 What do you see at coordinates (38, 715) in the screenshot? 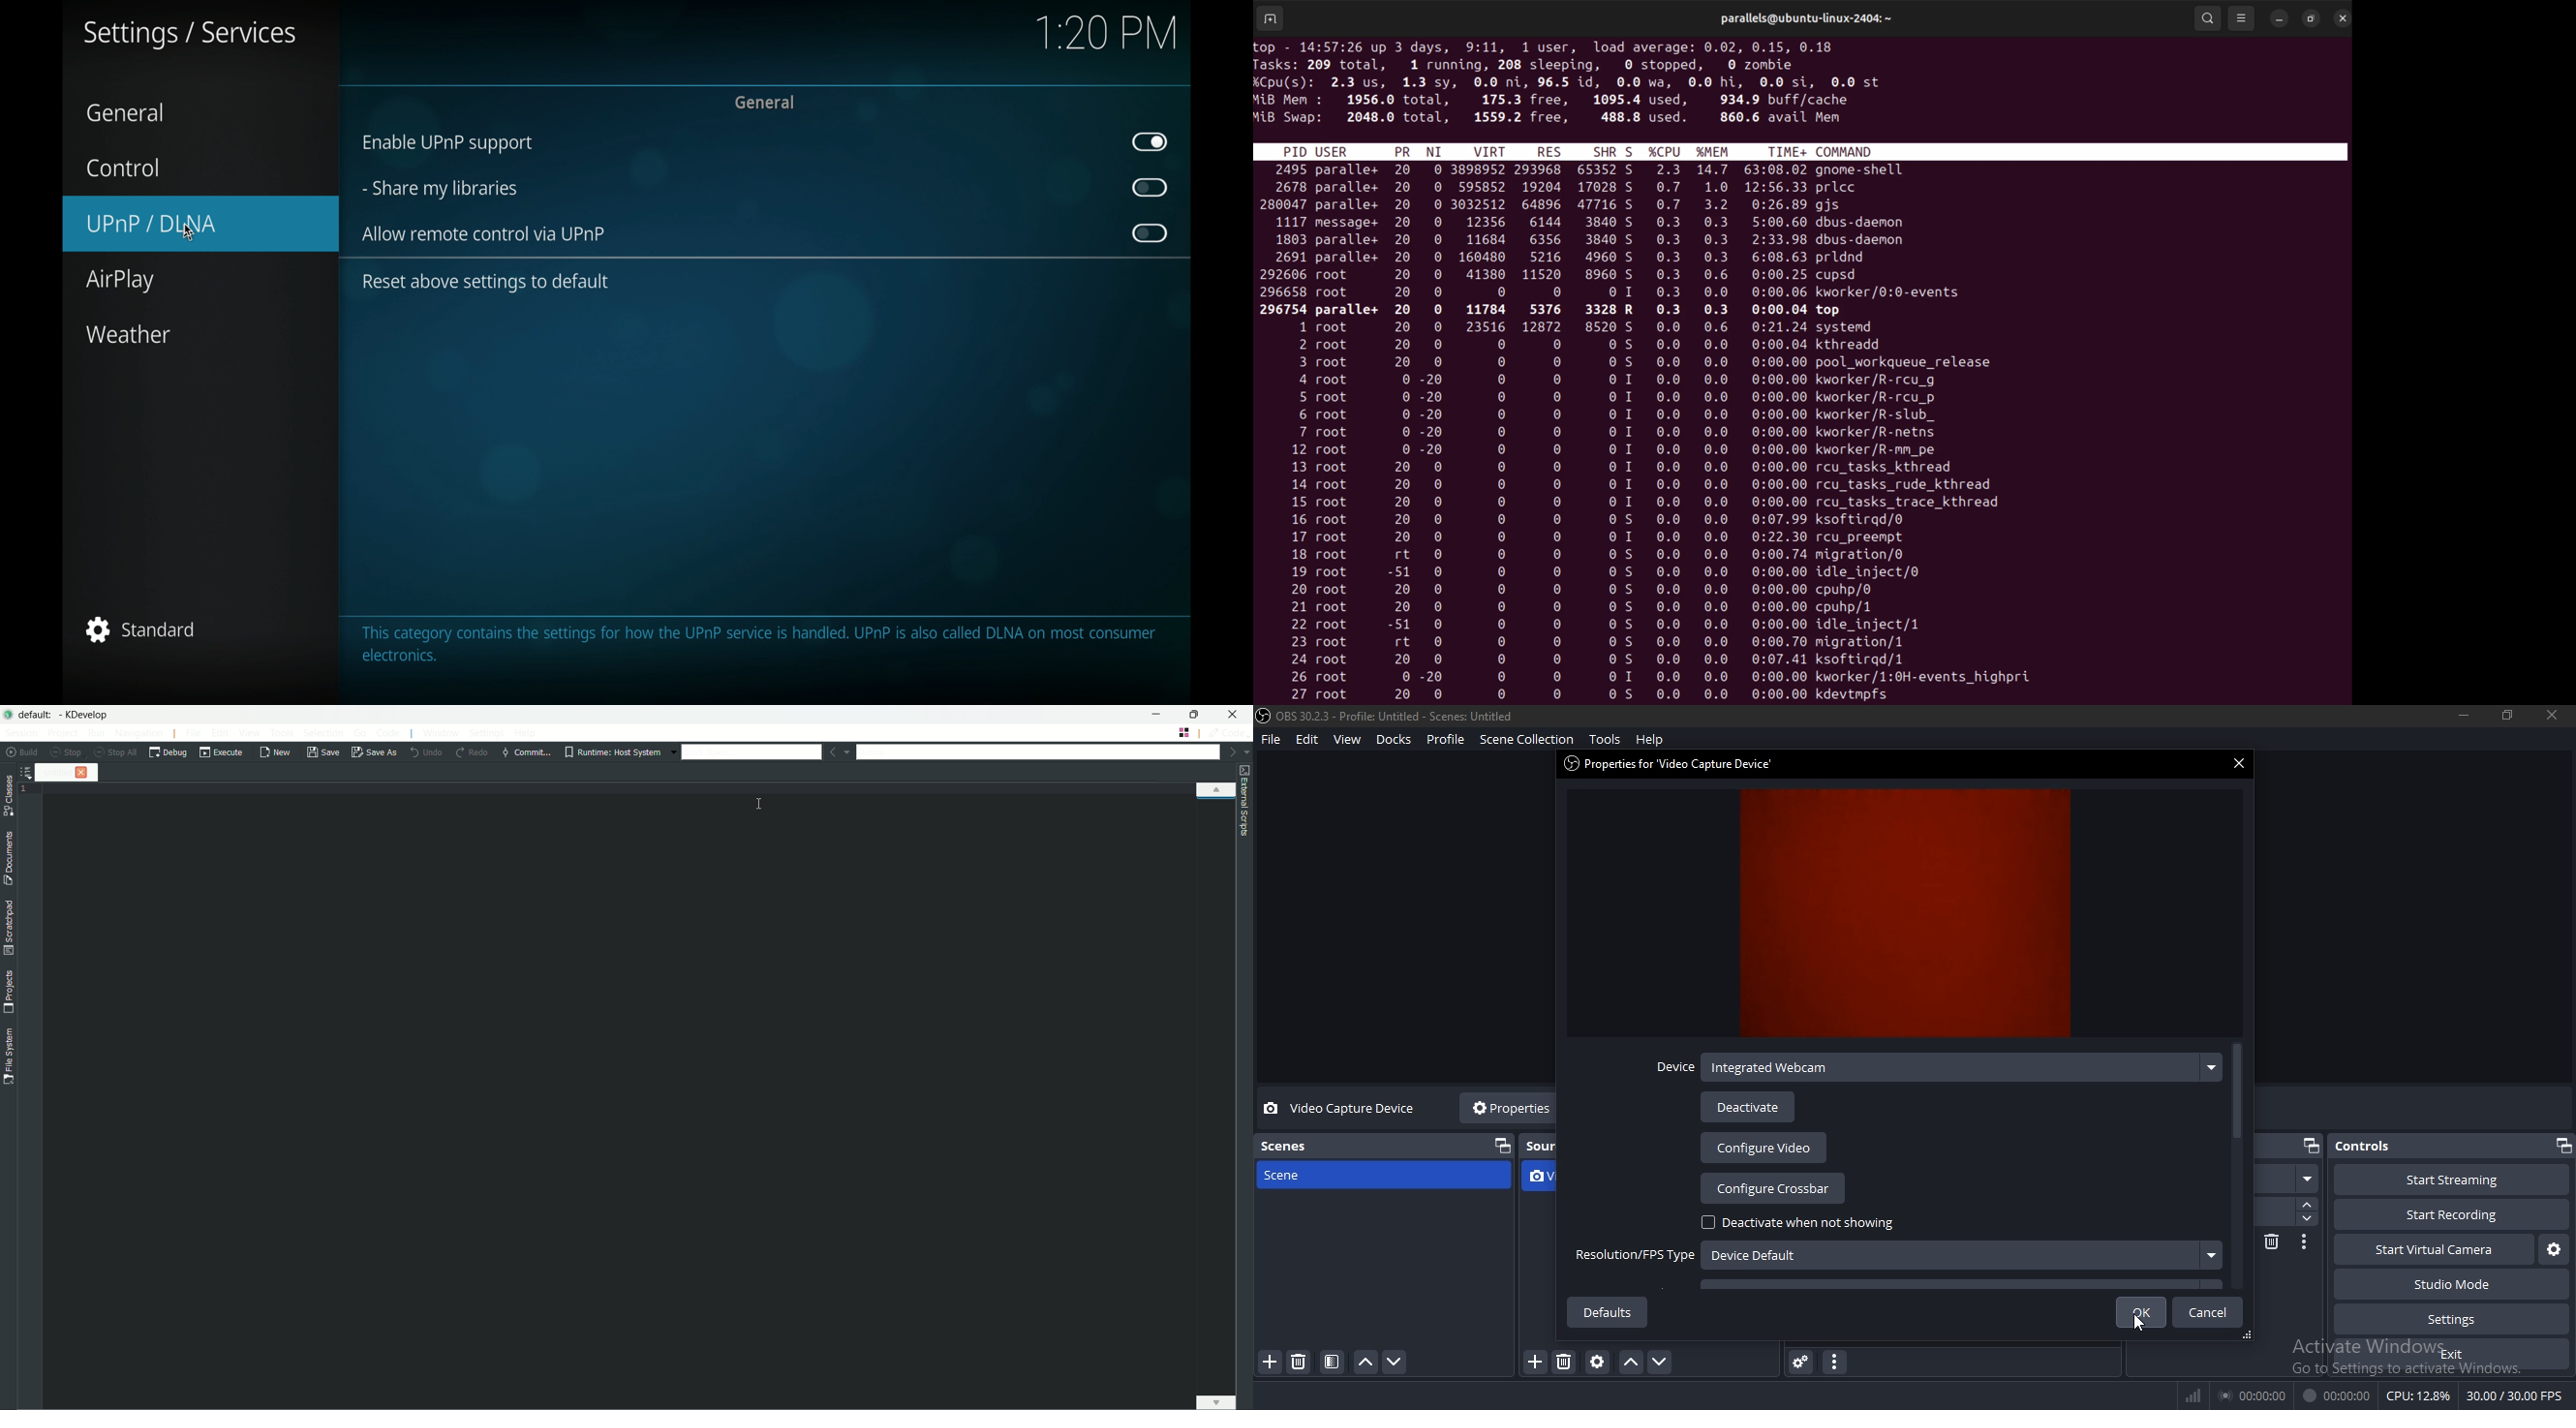
I see `default` at bounding box center [38, 715].